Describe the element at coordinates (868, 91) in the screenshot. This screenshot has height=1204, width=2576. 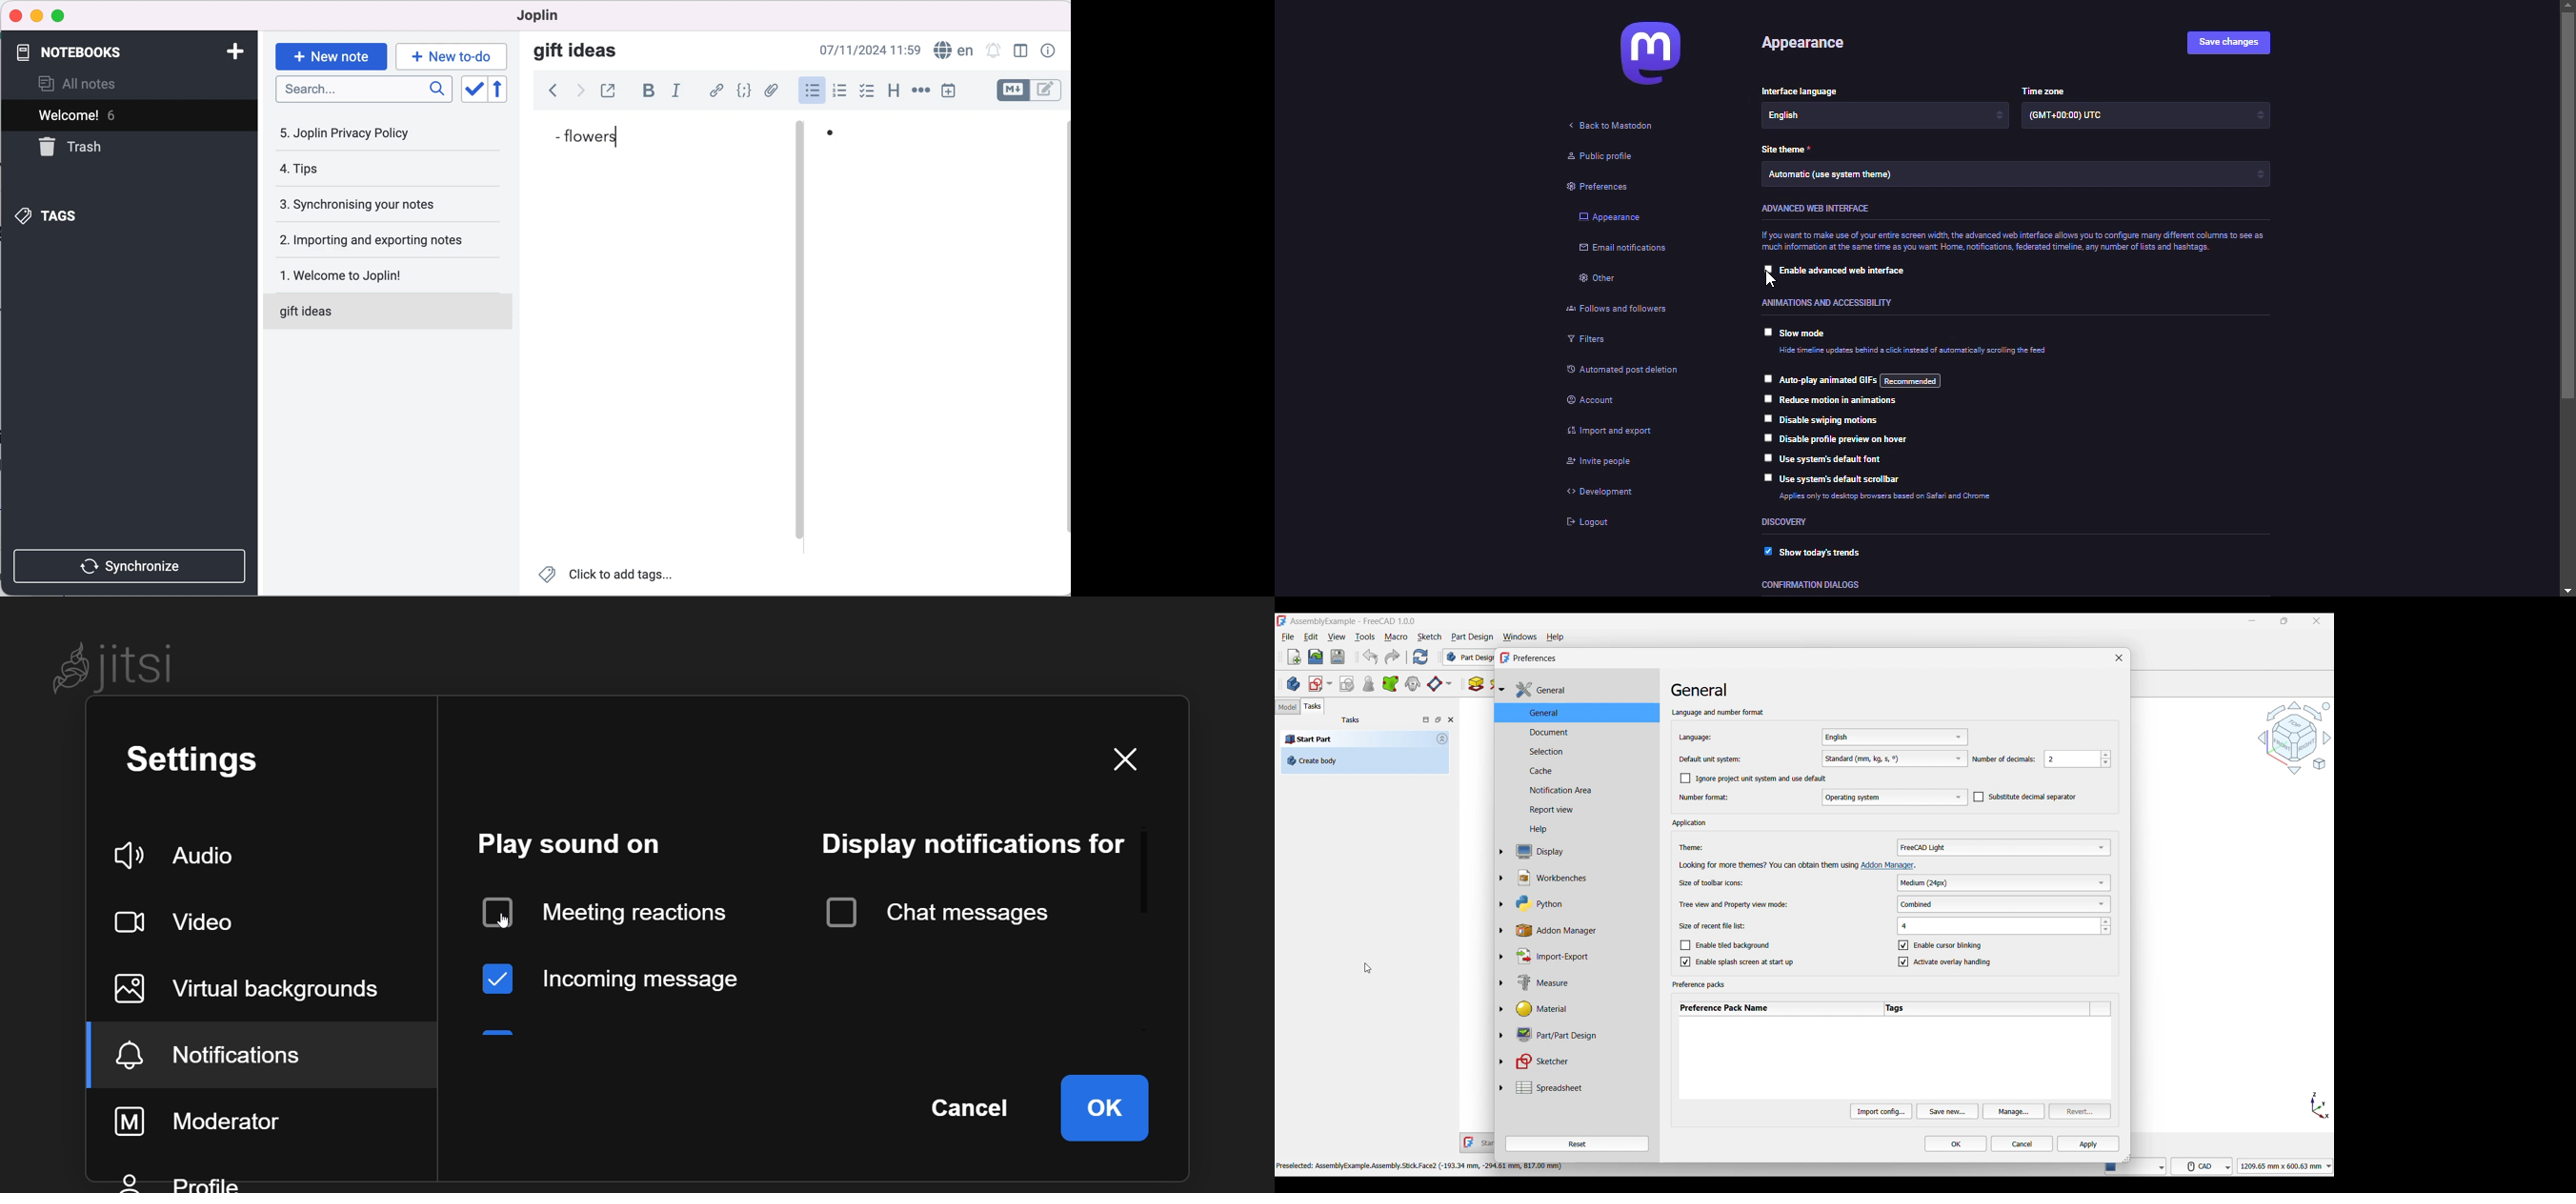
I see `checkbox` at that location.